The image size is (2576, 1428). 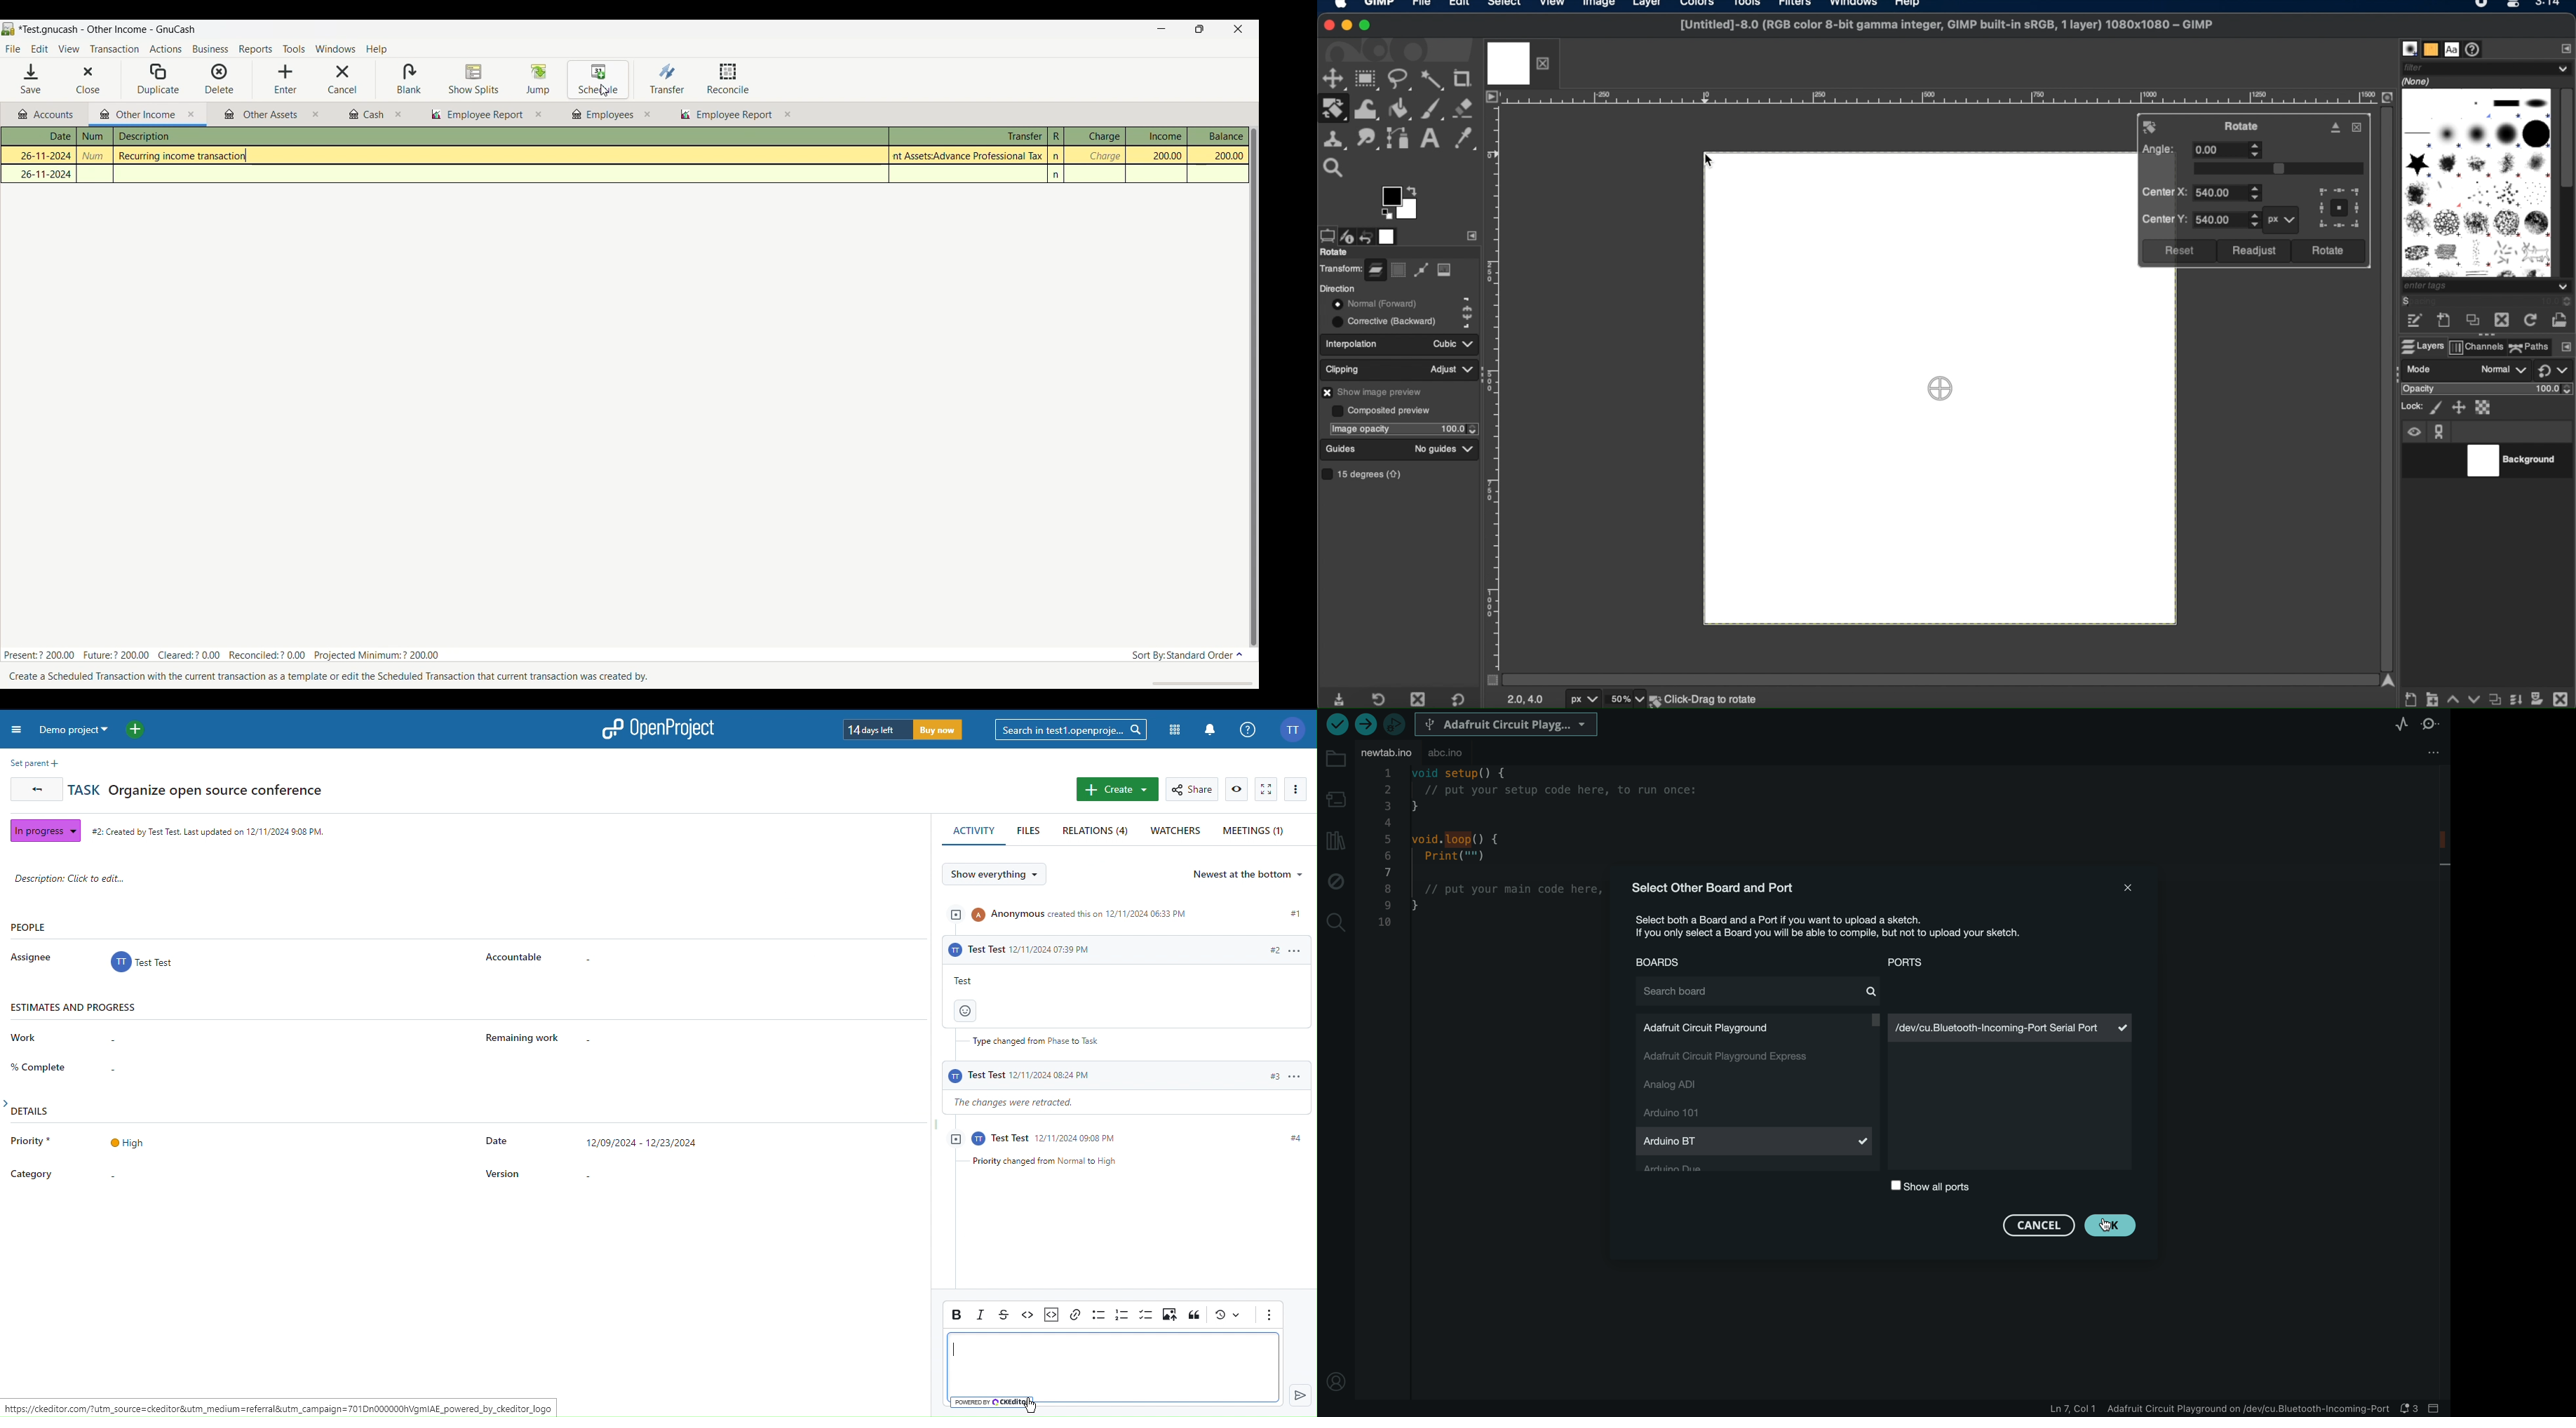 What do you see at coordinates (2477, 348) in the screenshot?
I see `channels` at bounding box center [2477, 348].